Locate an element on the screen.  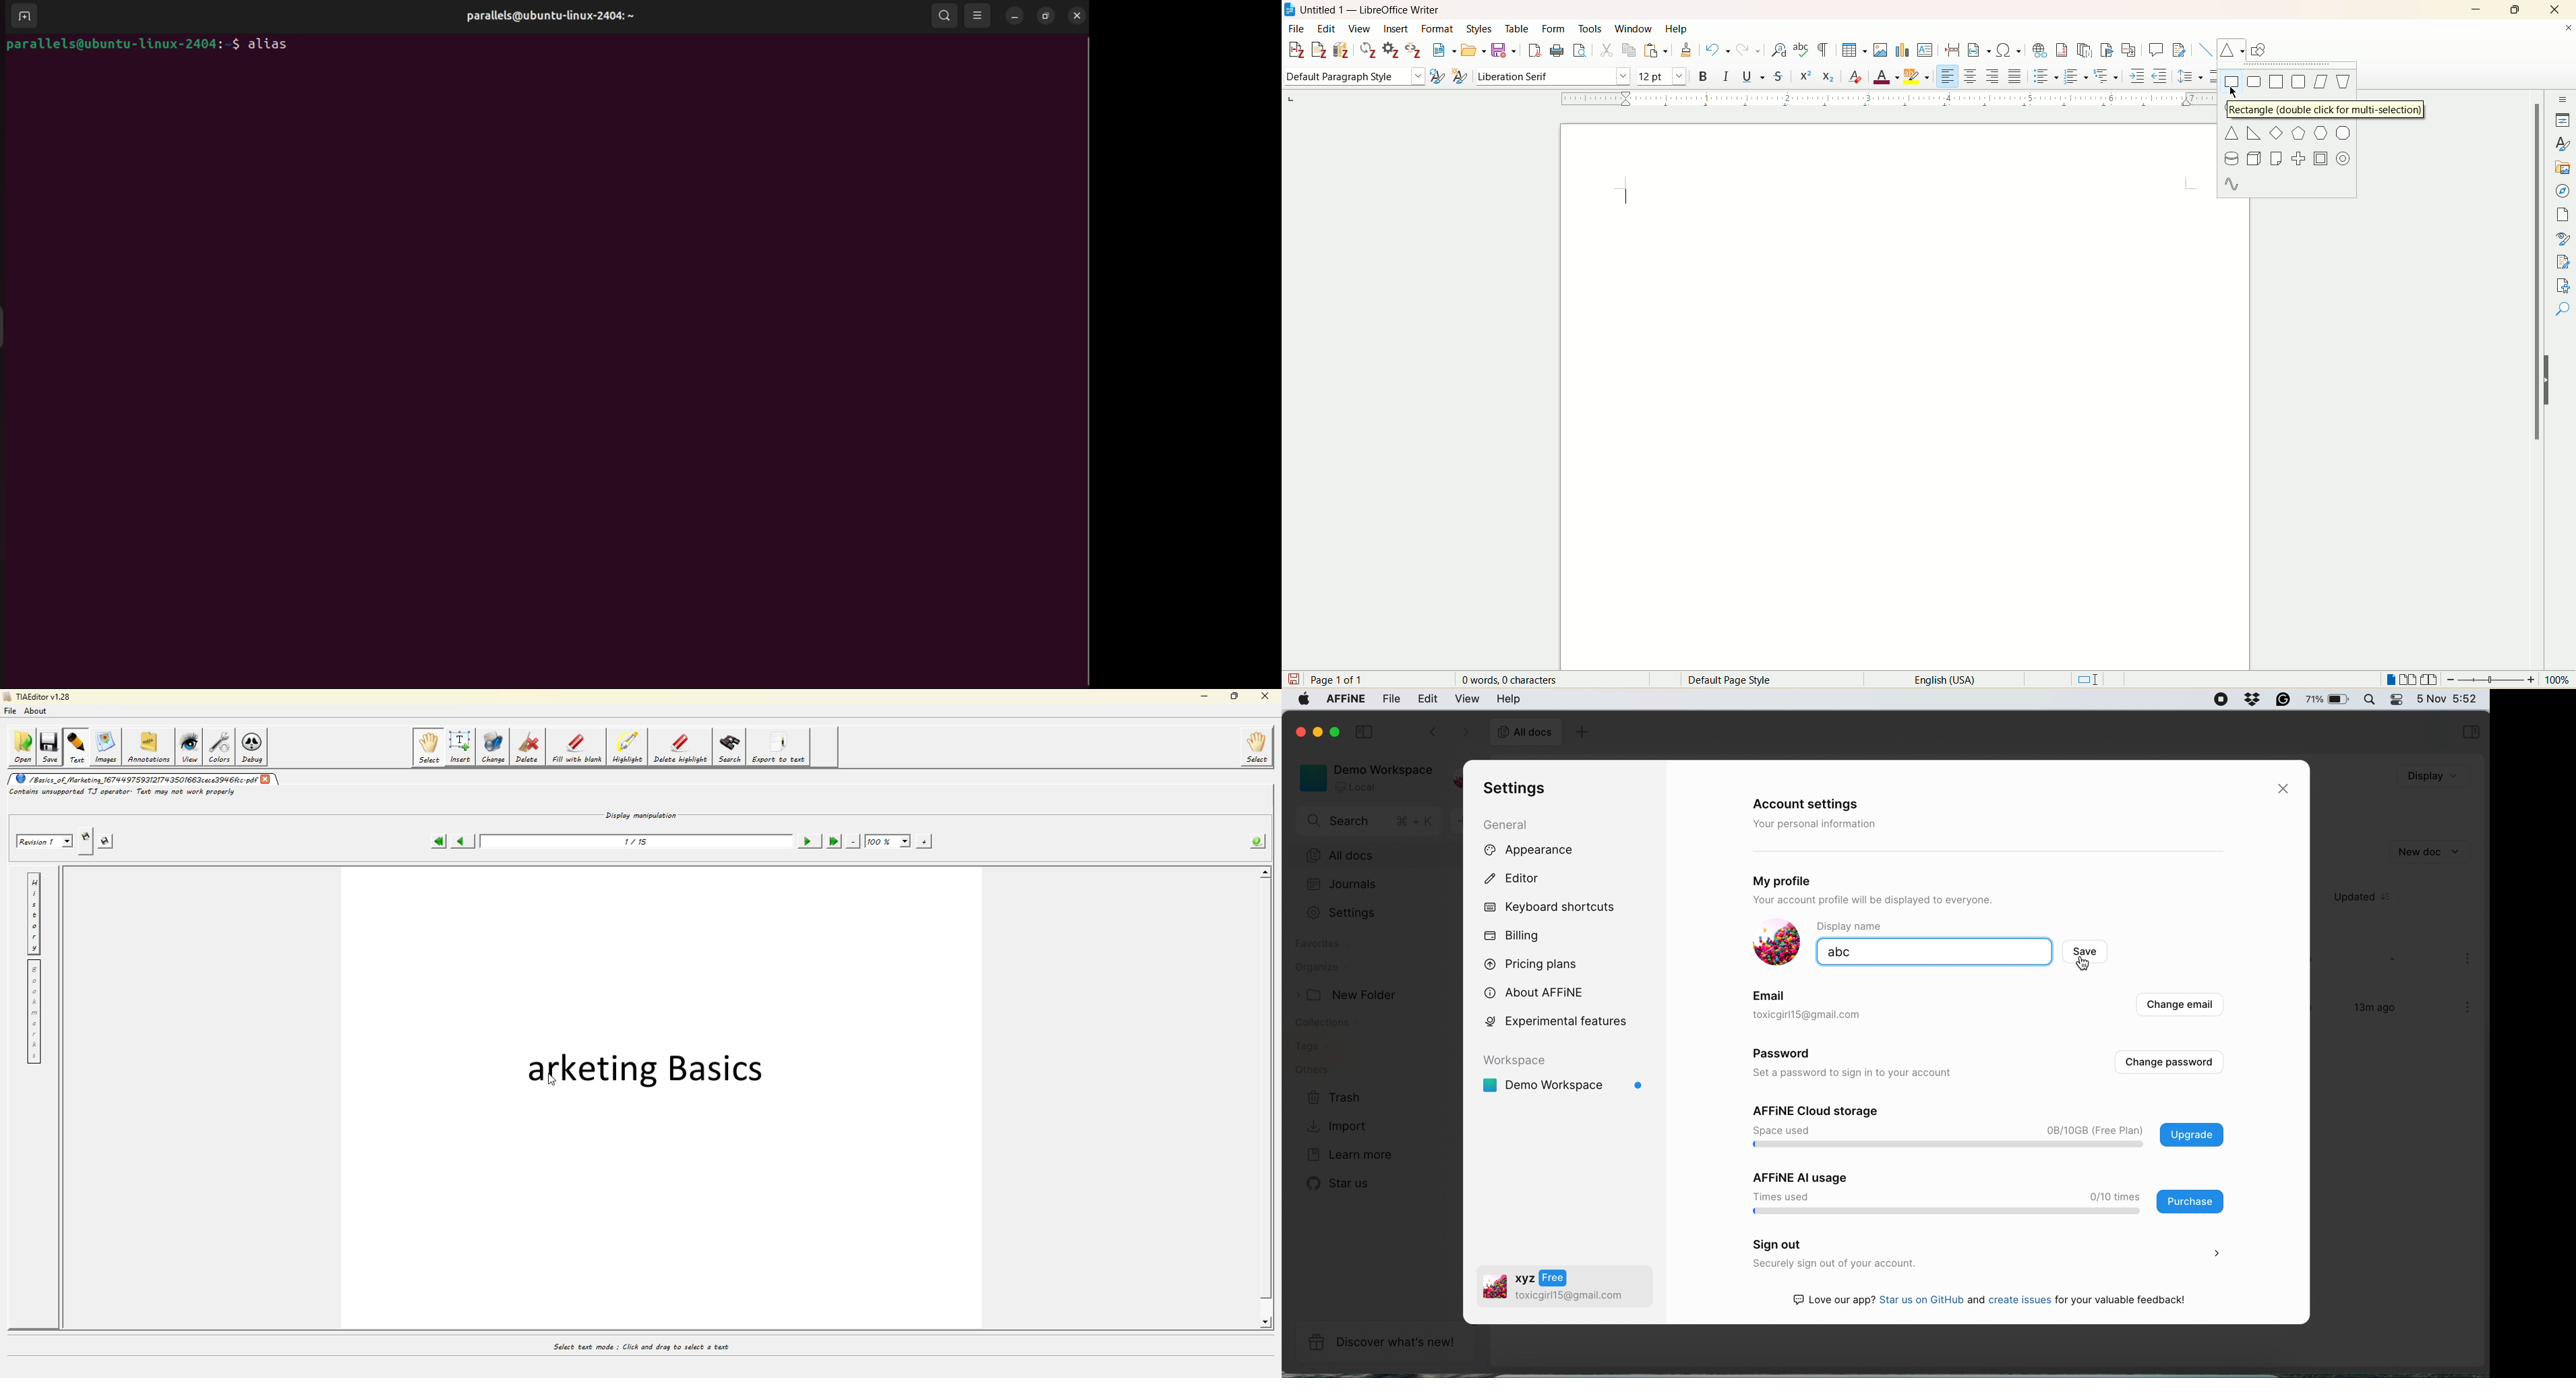
diamond is located at coordinates (2276, 132).